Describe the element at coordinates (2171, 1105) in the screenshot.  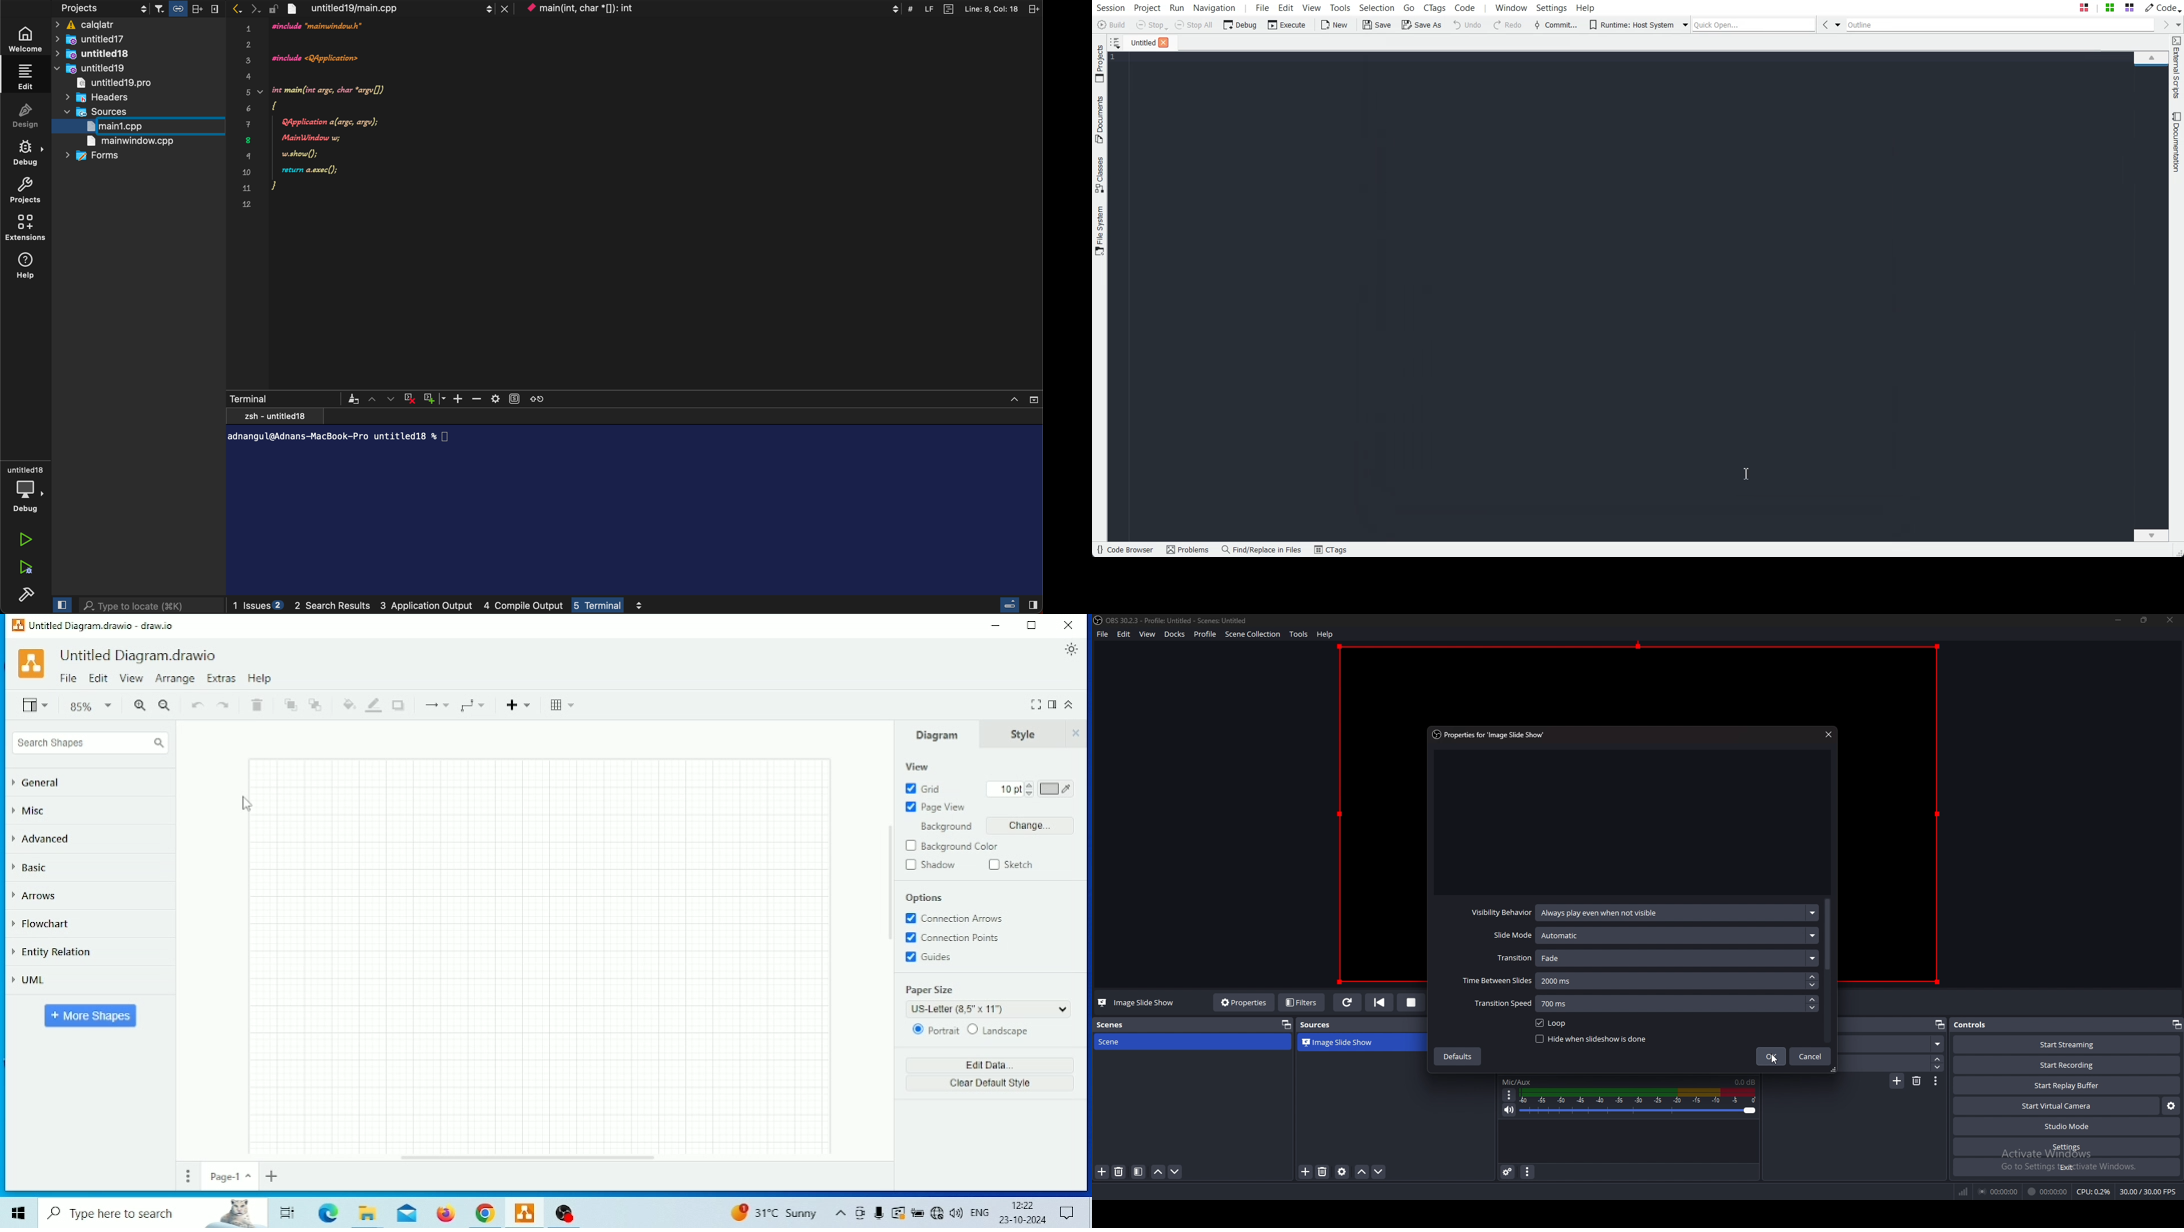
I see `configure virtual camera` at that location.